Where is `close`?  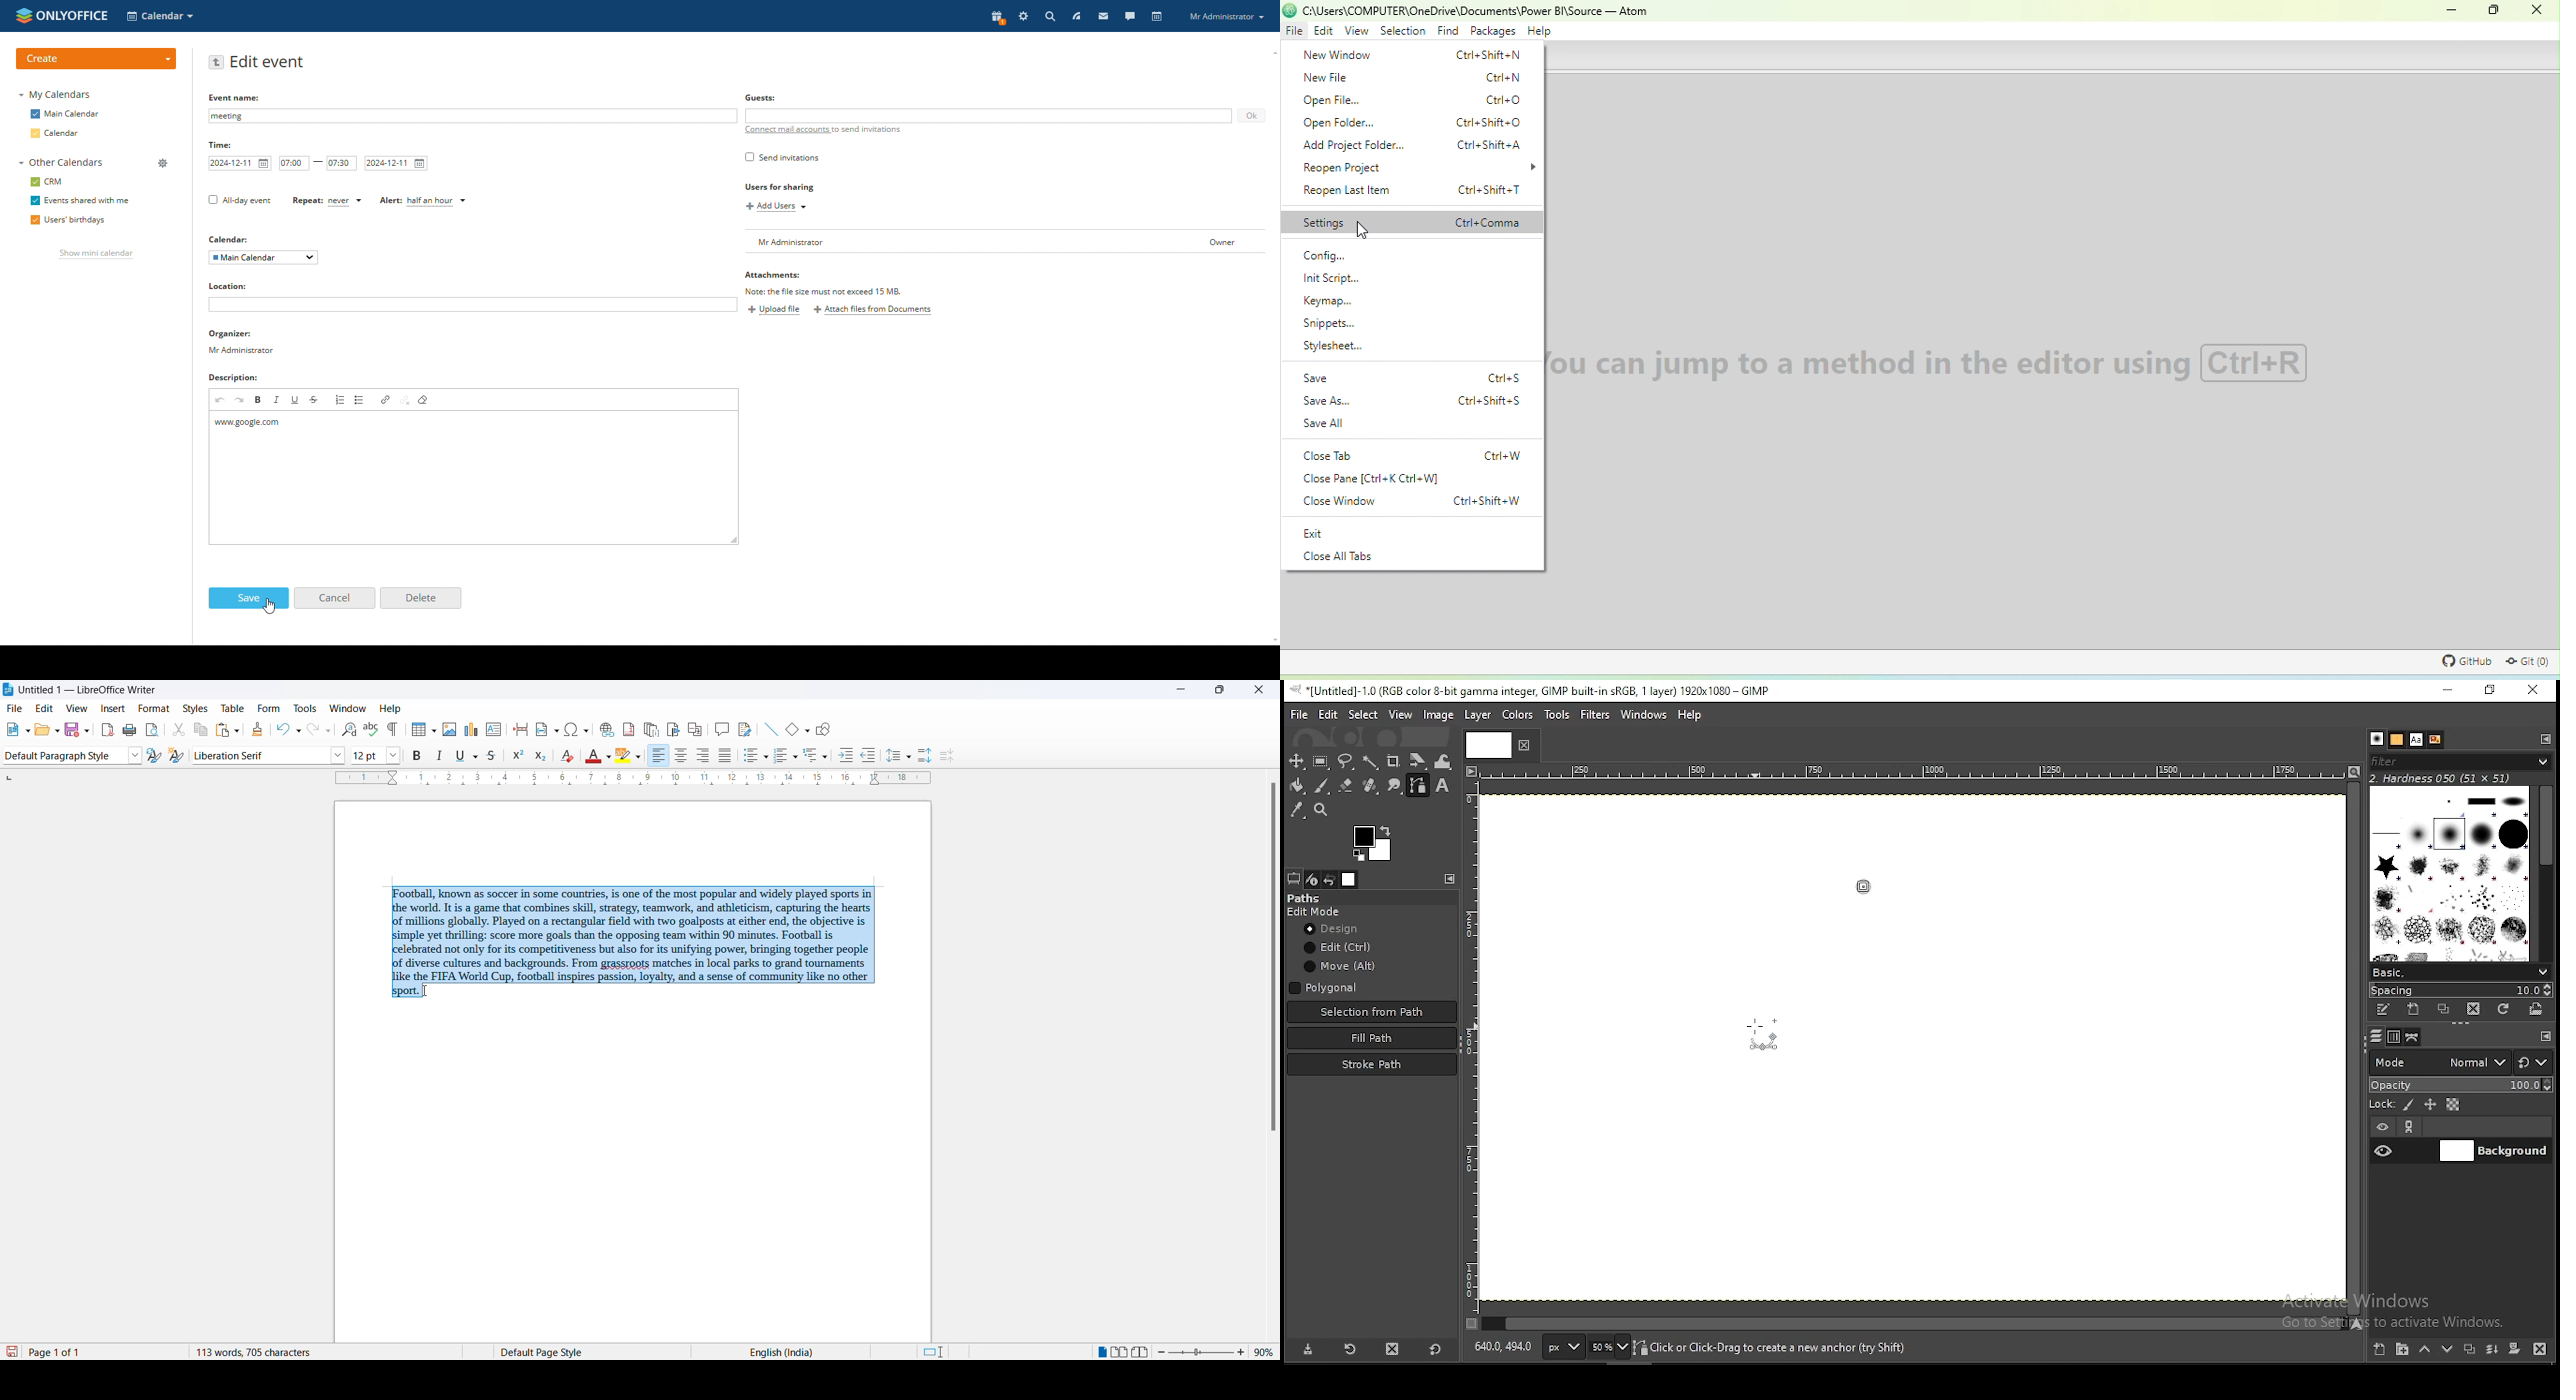
close is located at coordinates (1261, 691).